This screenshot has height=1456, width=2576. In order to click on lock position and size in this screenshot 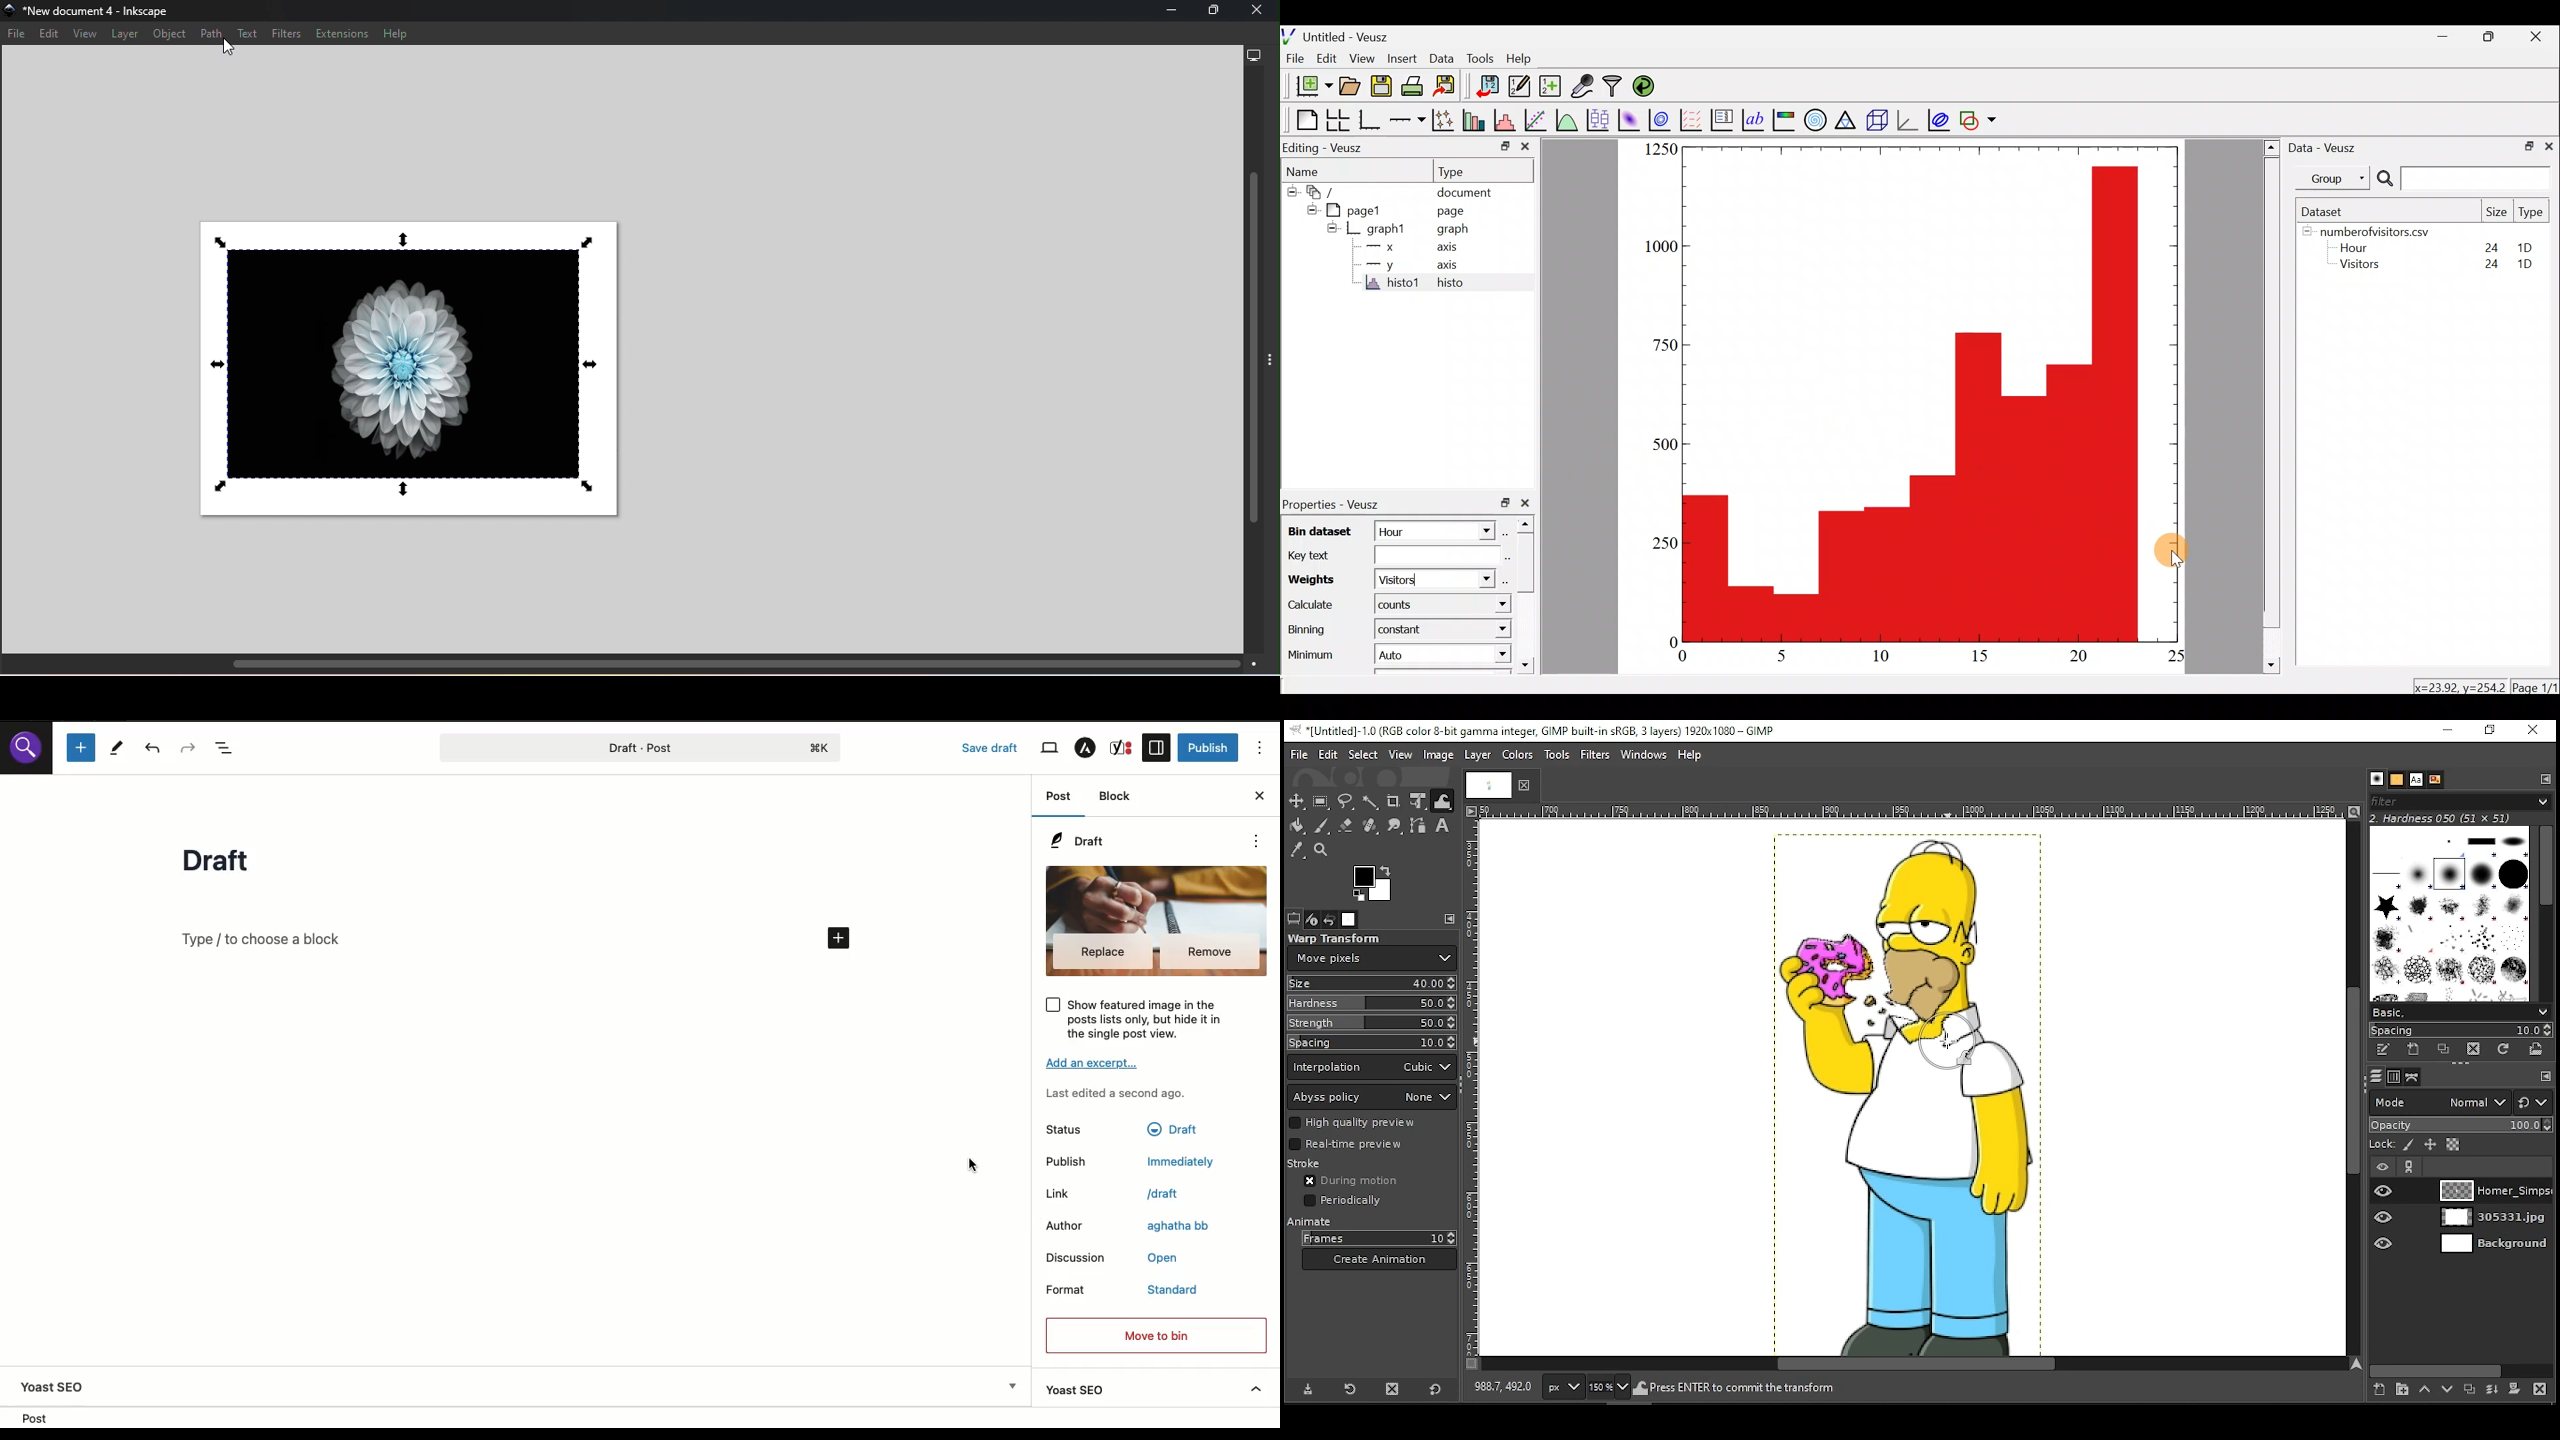, I will do `click(2430, 1144)`.